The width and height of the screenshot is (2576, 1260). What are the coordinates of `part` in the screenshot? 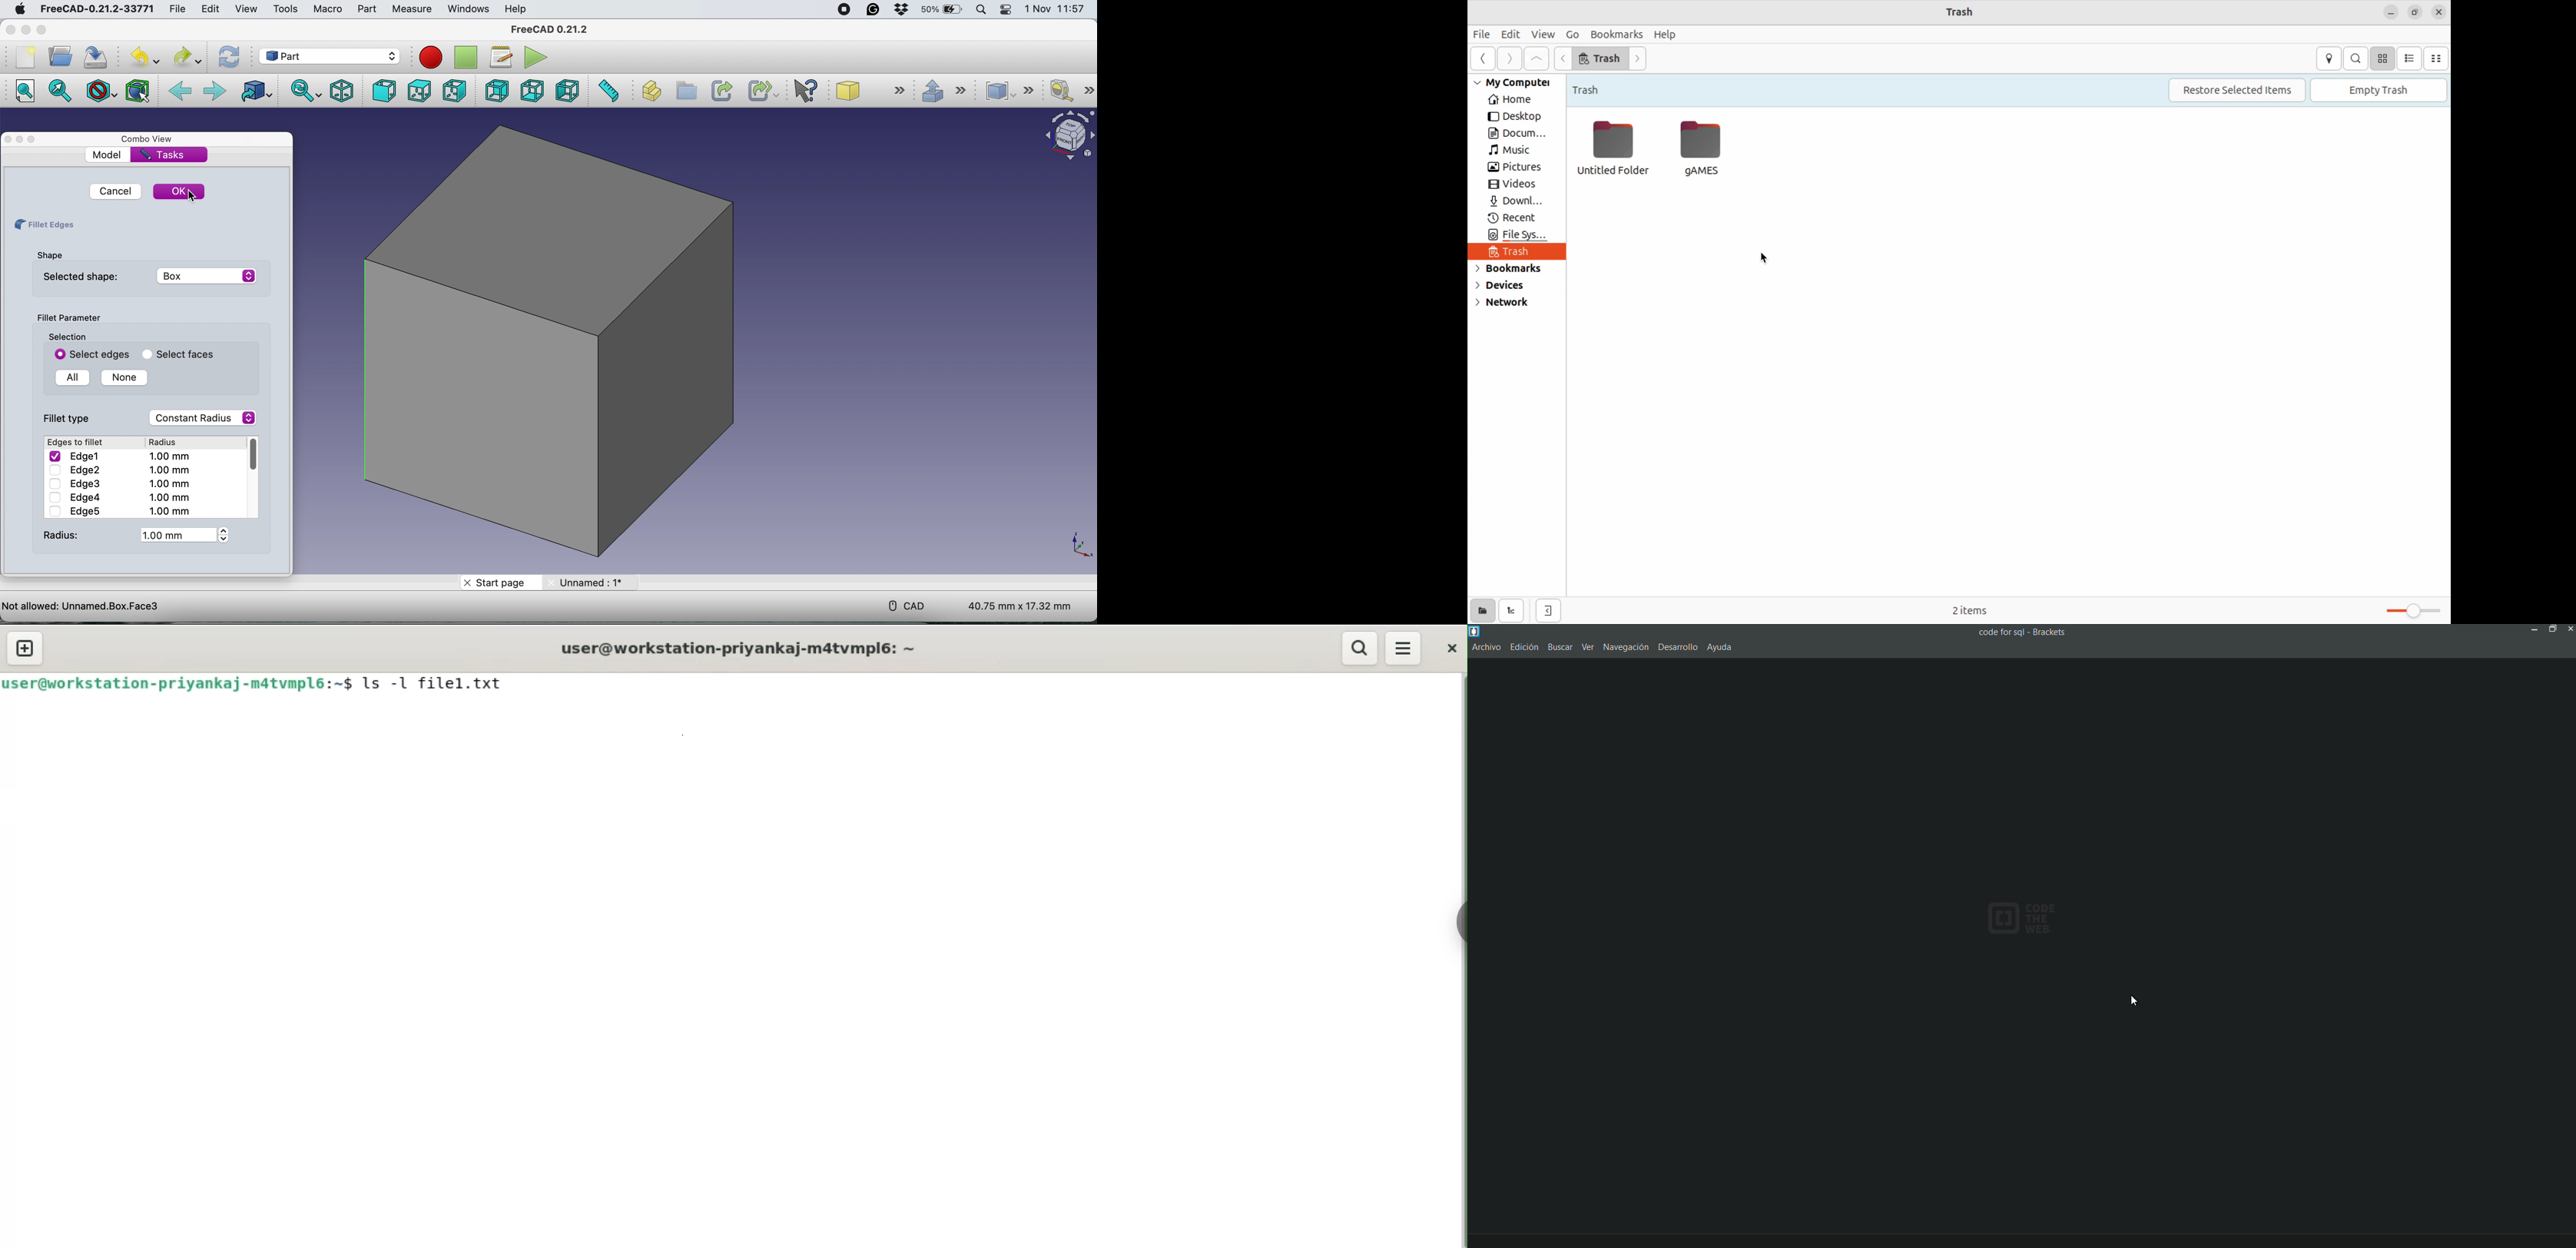 It's located at (366, 8).